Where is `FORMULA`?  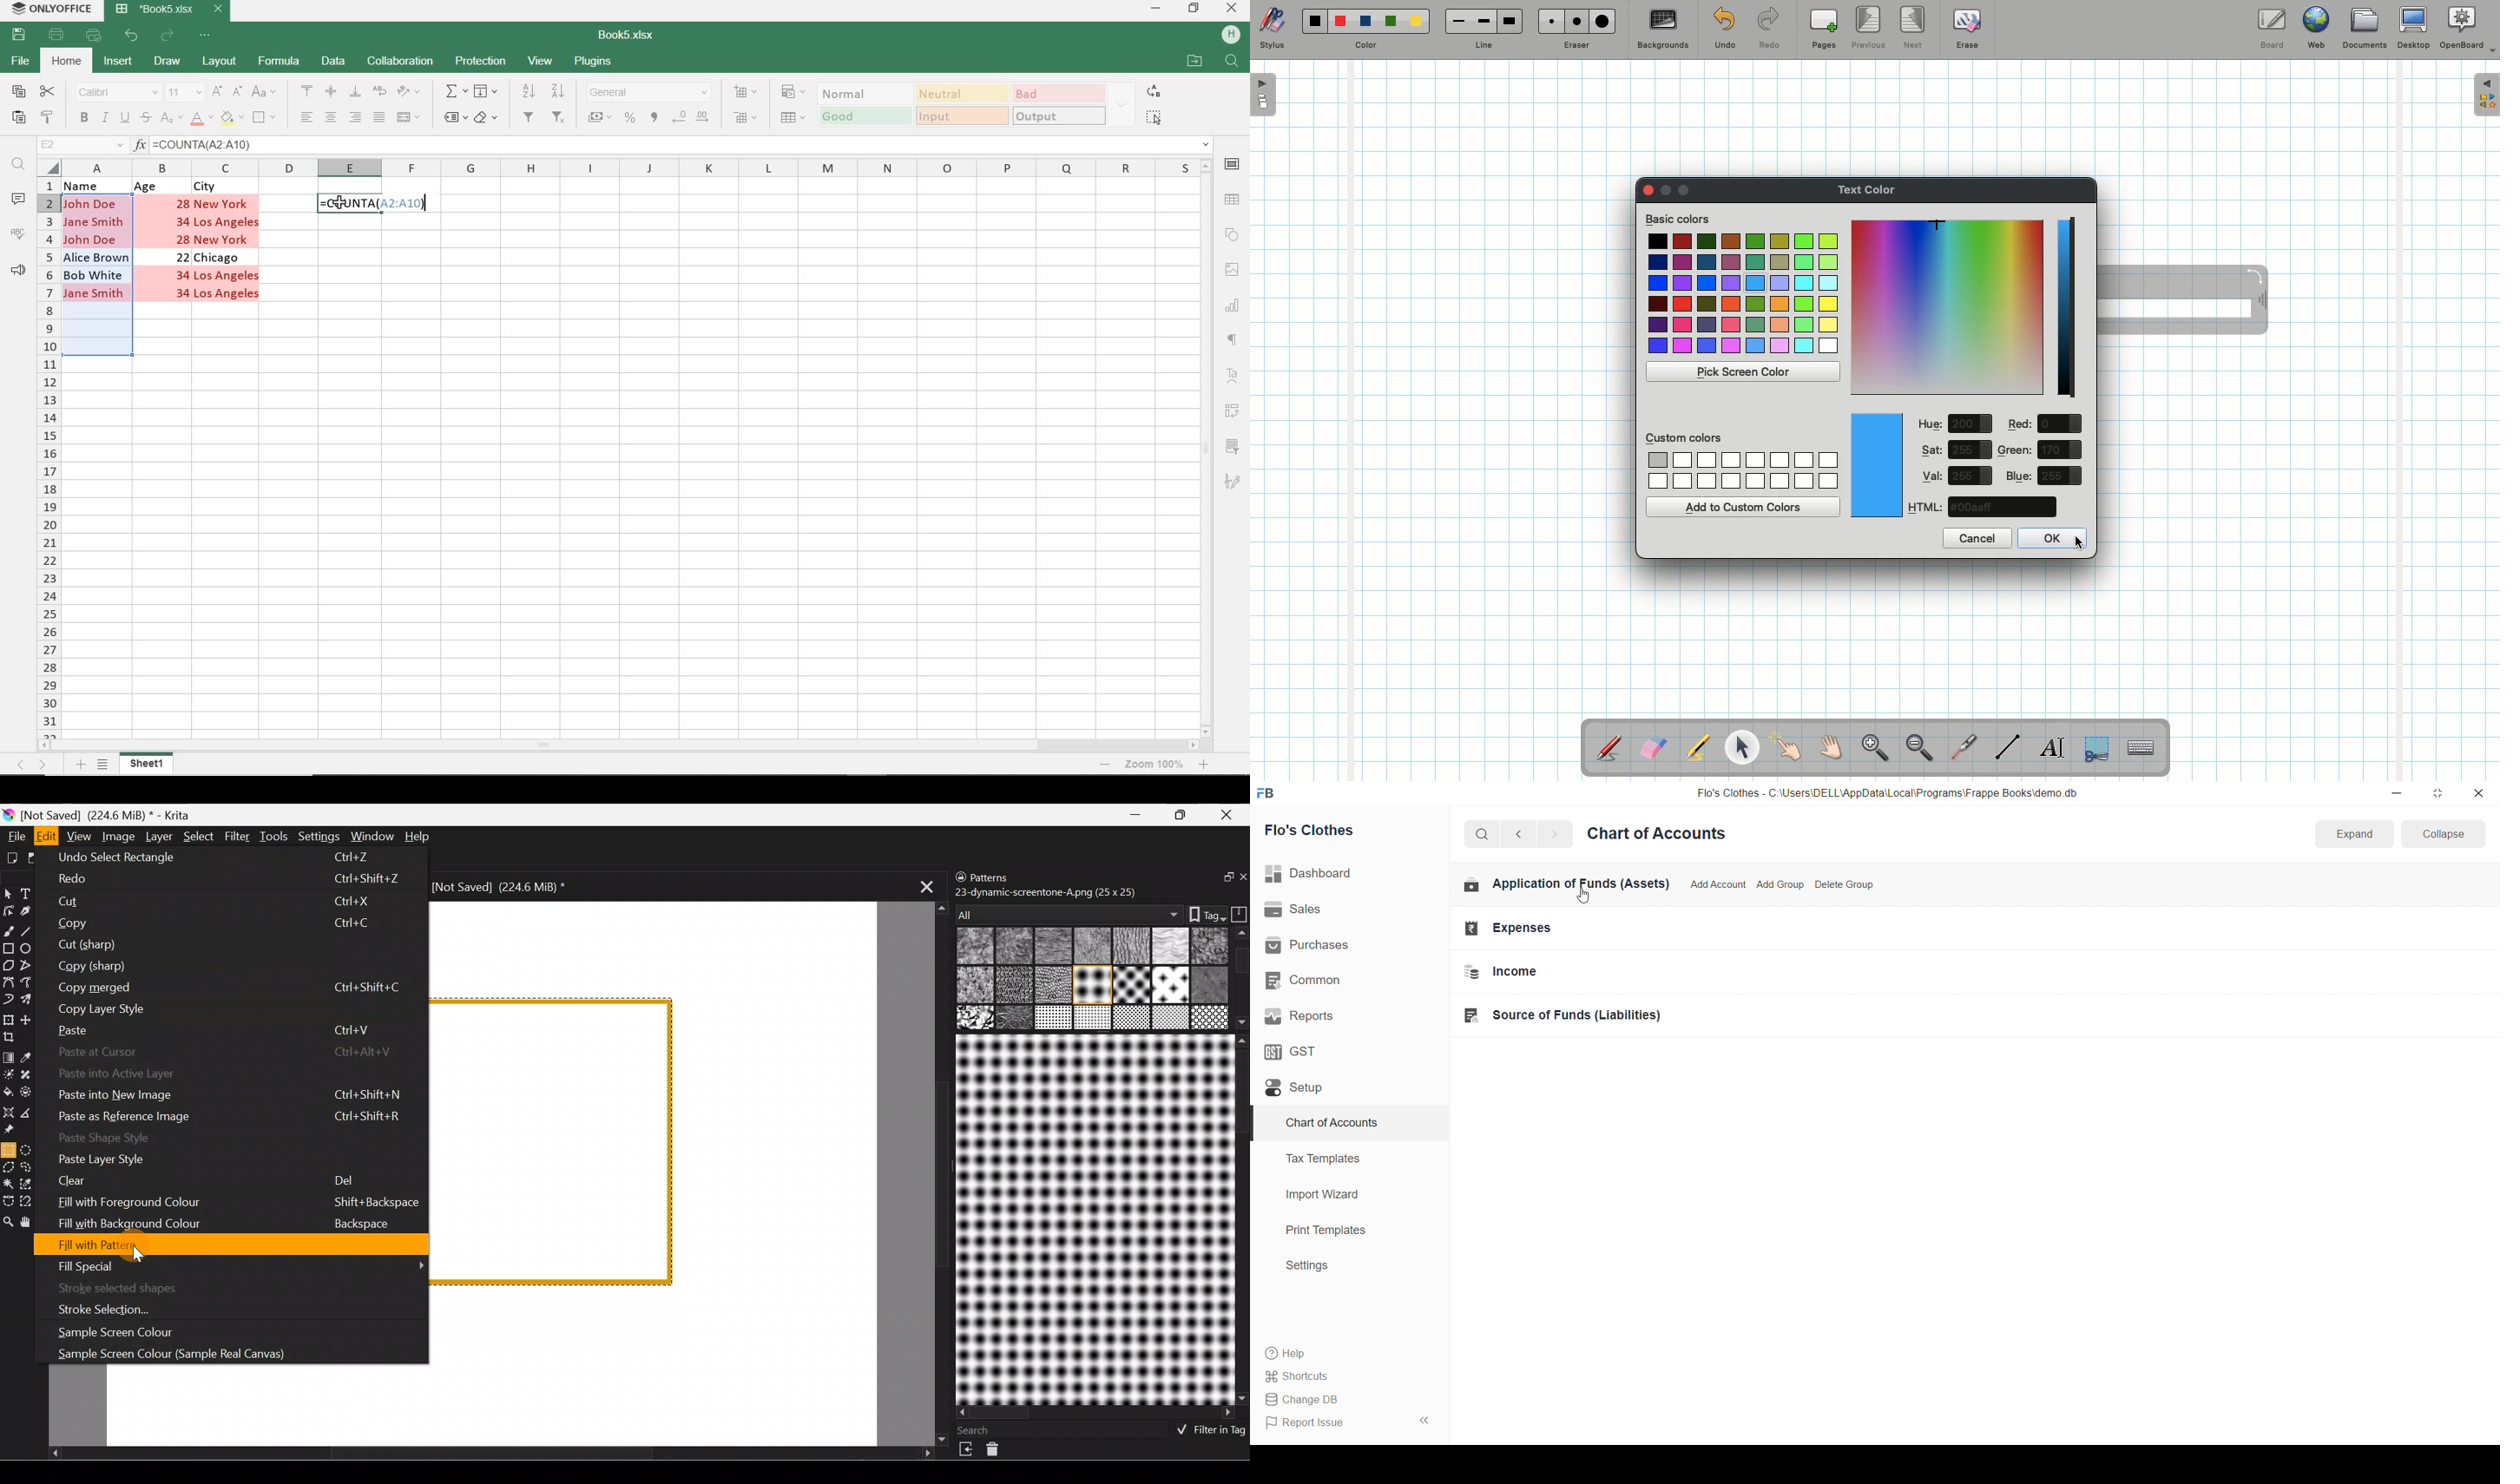
FORMULA is located at coordinates (279, 64).